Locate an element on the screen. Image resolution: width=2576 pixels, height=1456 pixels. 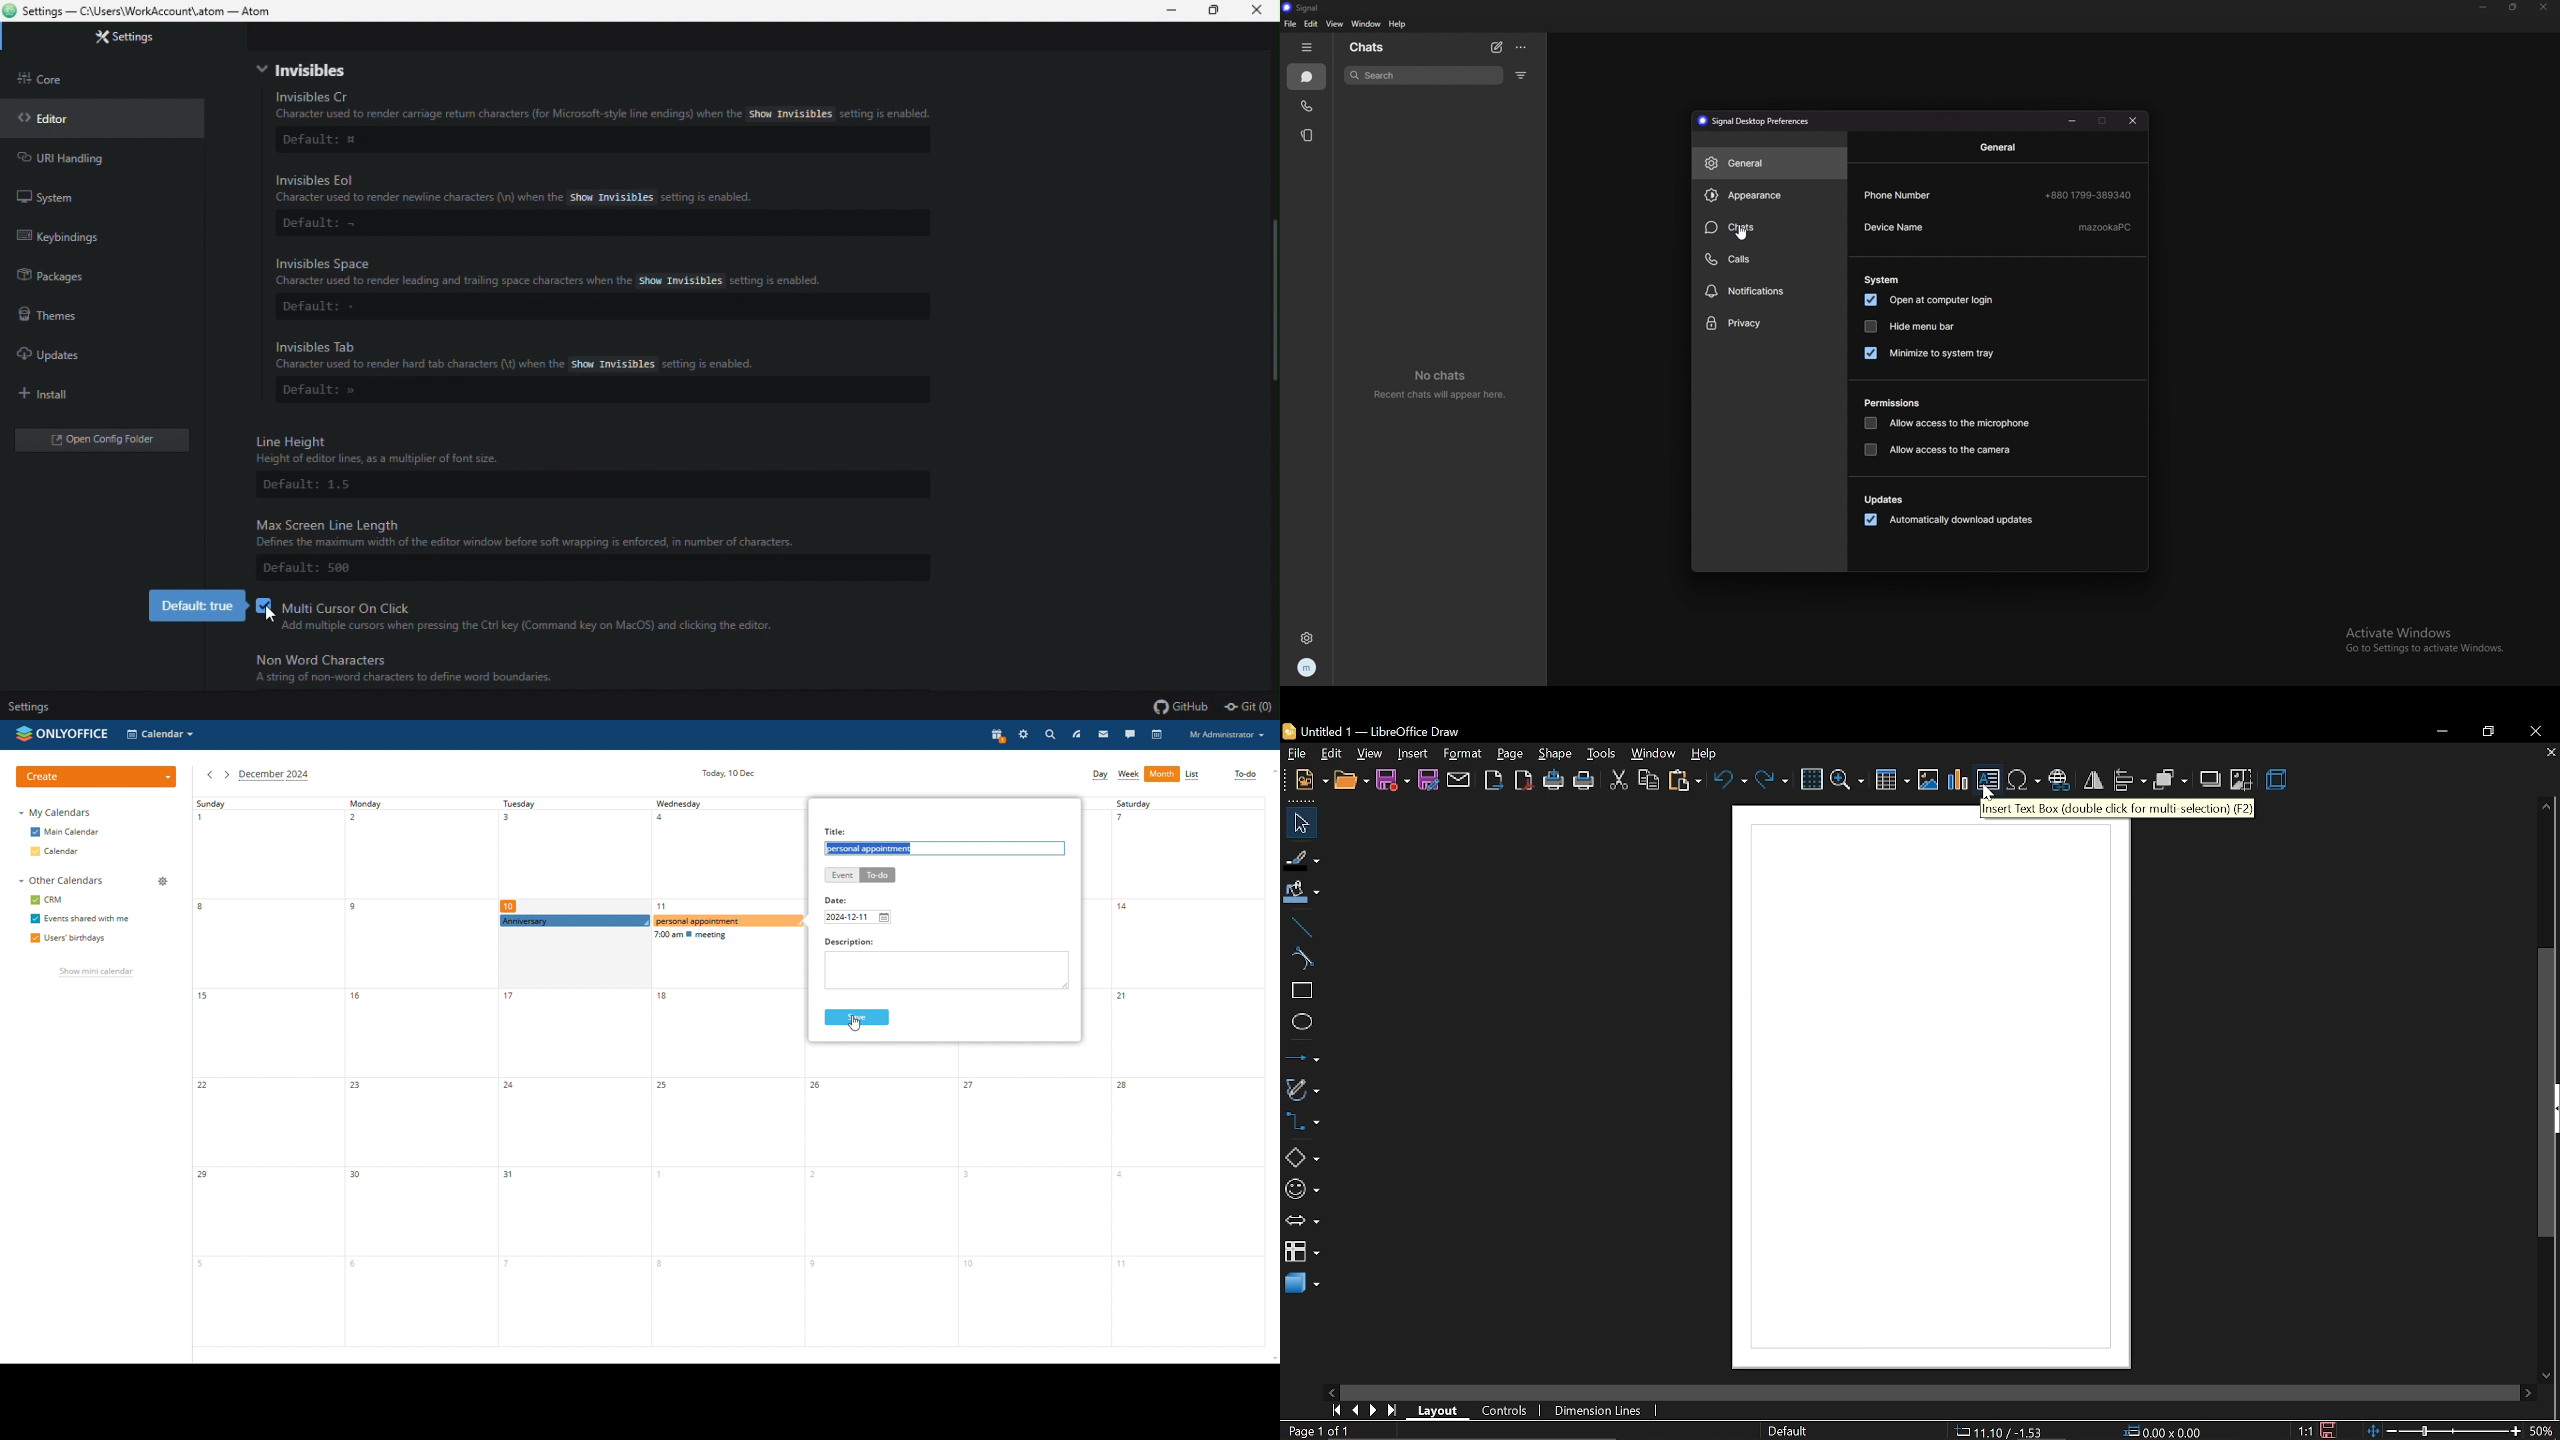
move left is located at coordinates (1331, 1391).